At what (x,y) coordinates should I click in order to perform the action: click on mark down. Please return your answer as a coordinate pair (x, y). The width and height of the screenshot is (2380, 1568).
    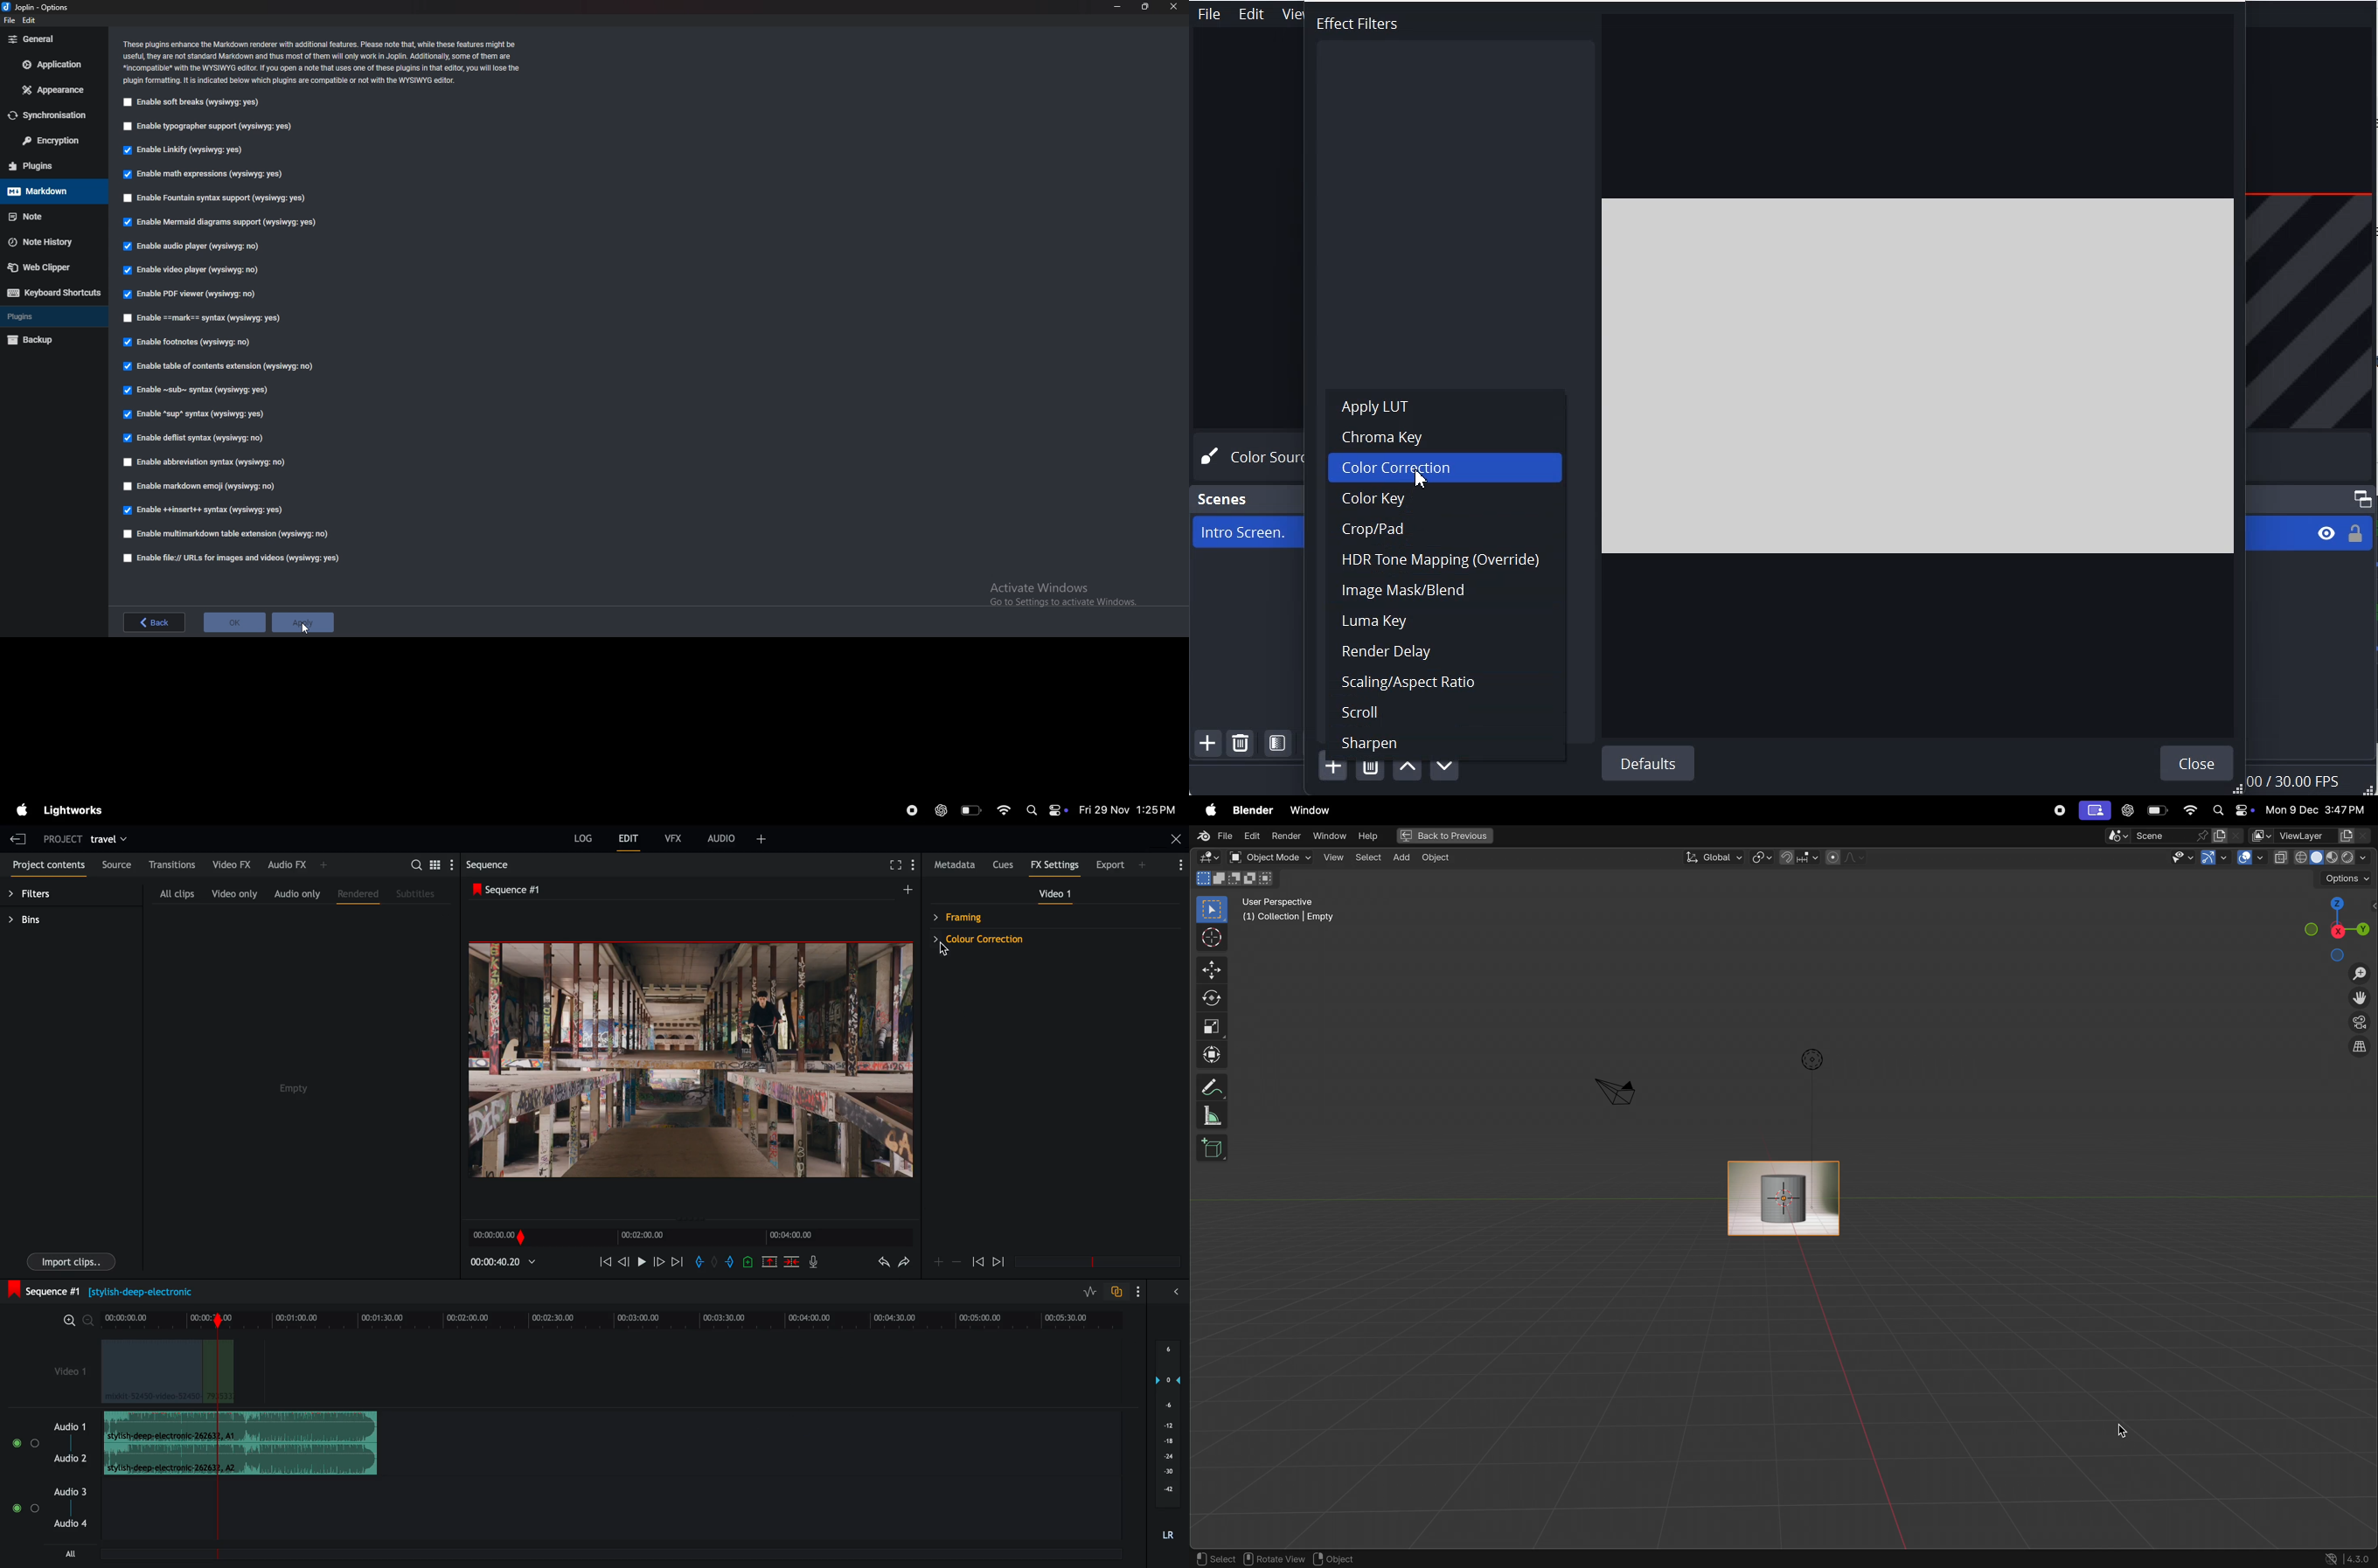
    Looking at the image, I should click on (51, 191).